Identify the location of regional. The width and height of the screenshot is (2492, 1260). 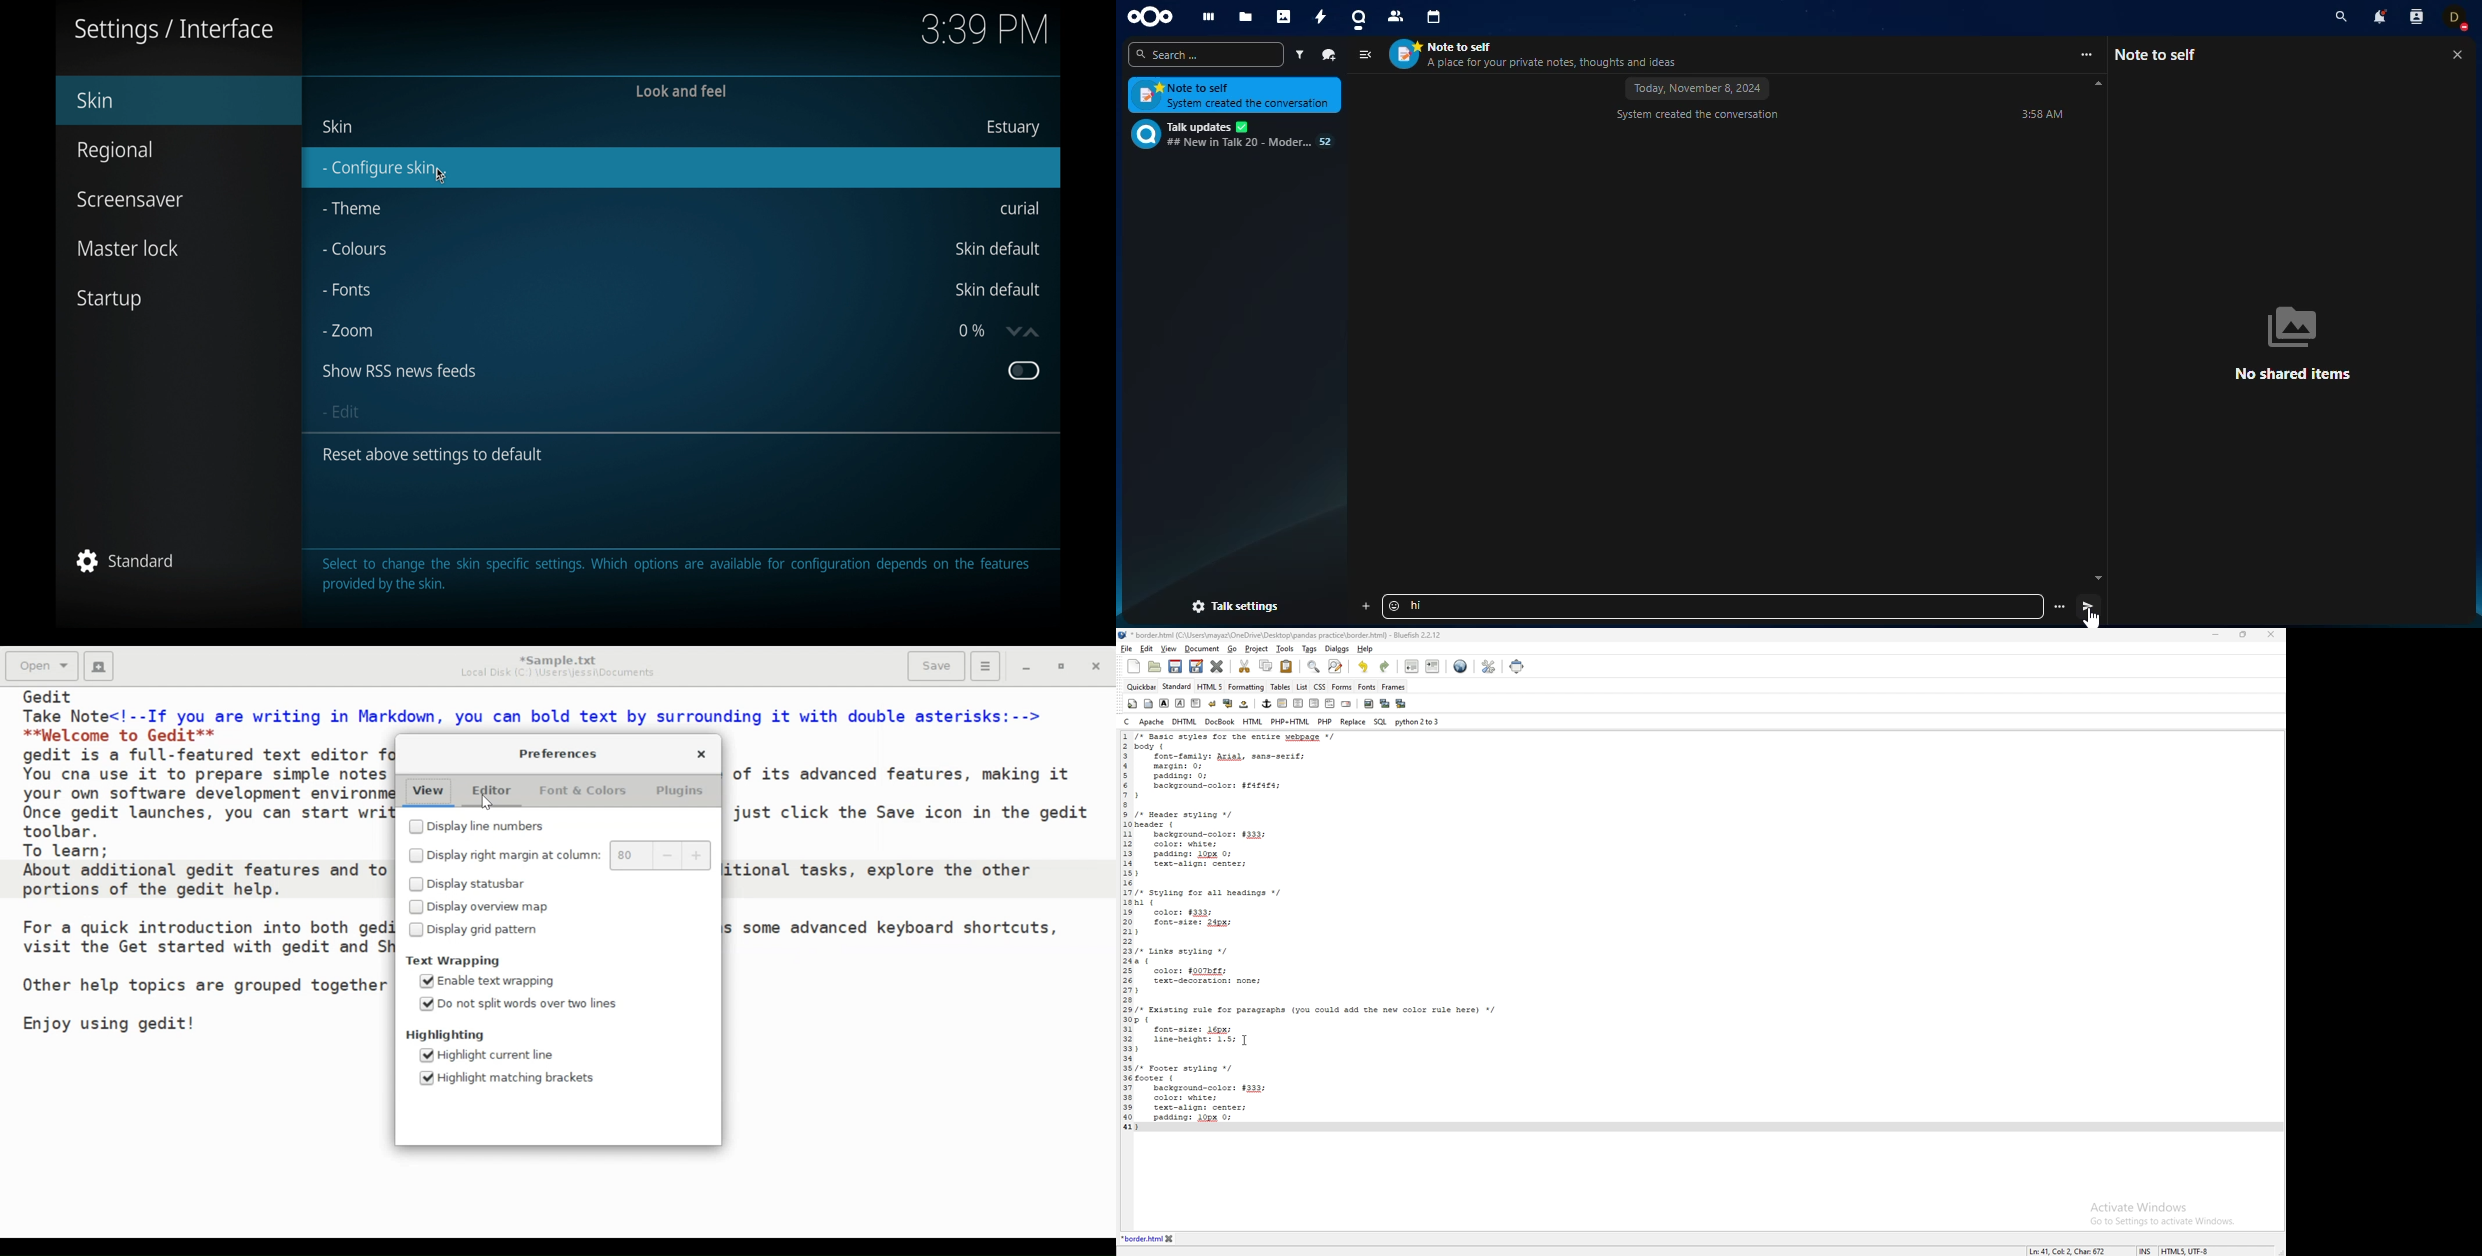
(116, 152).